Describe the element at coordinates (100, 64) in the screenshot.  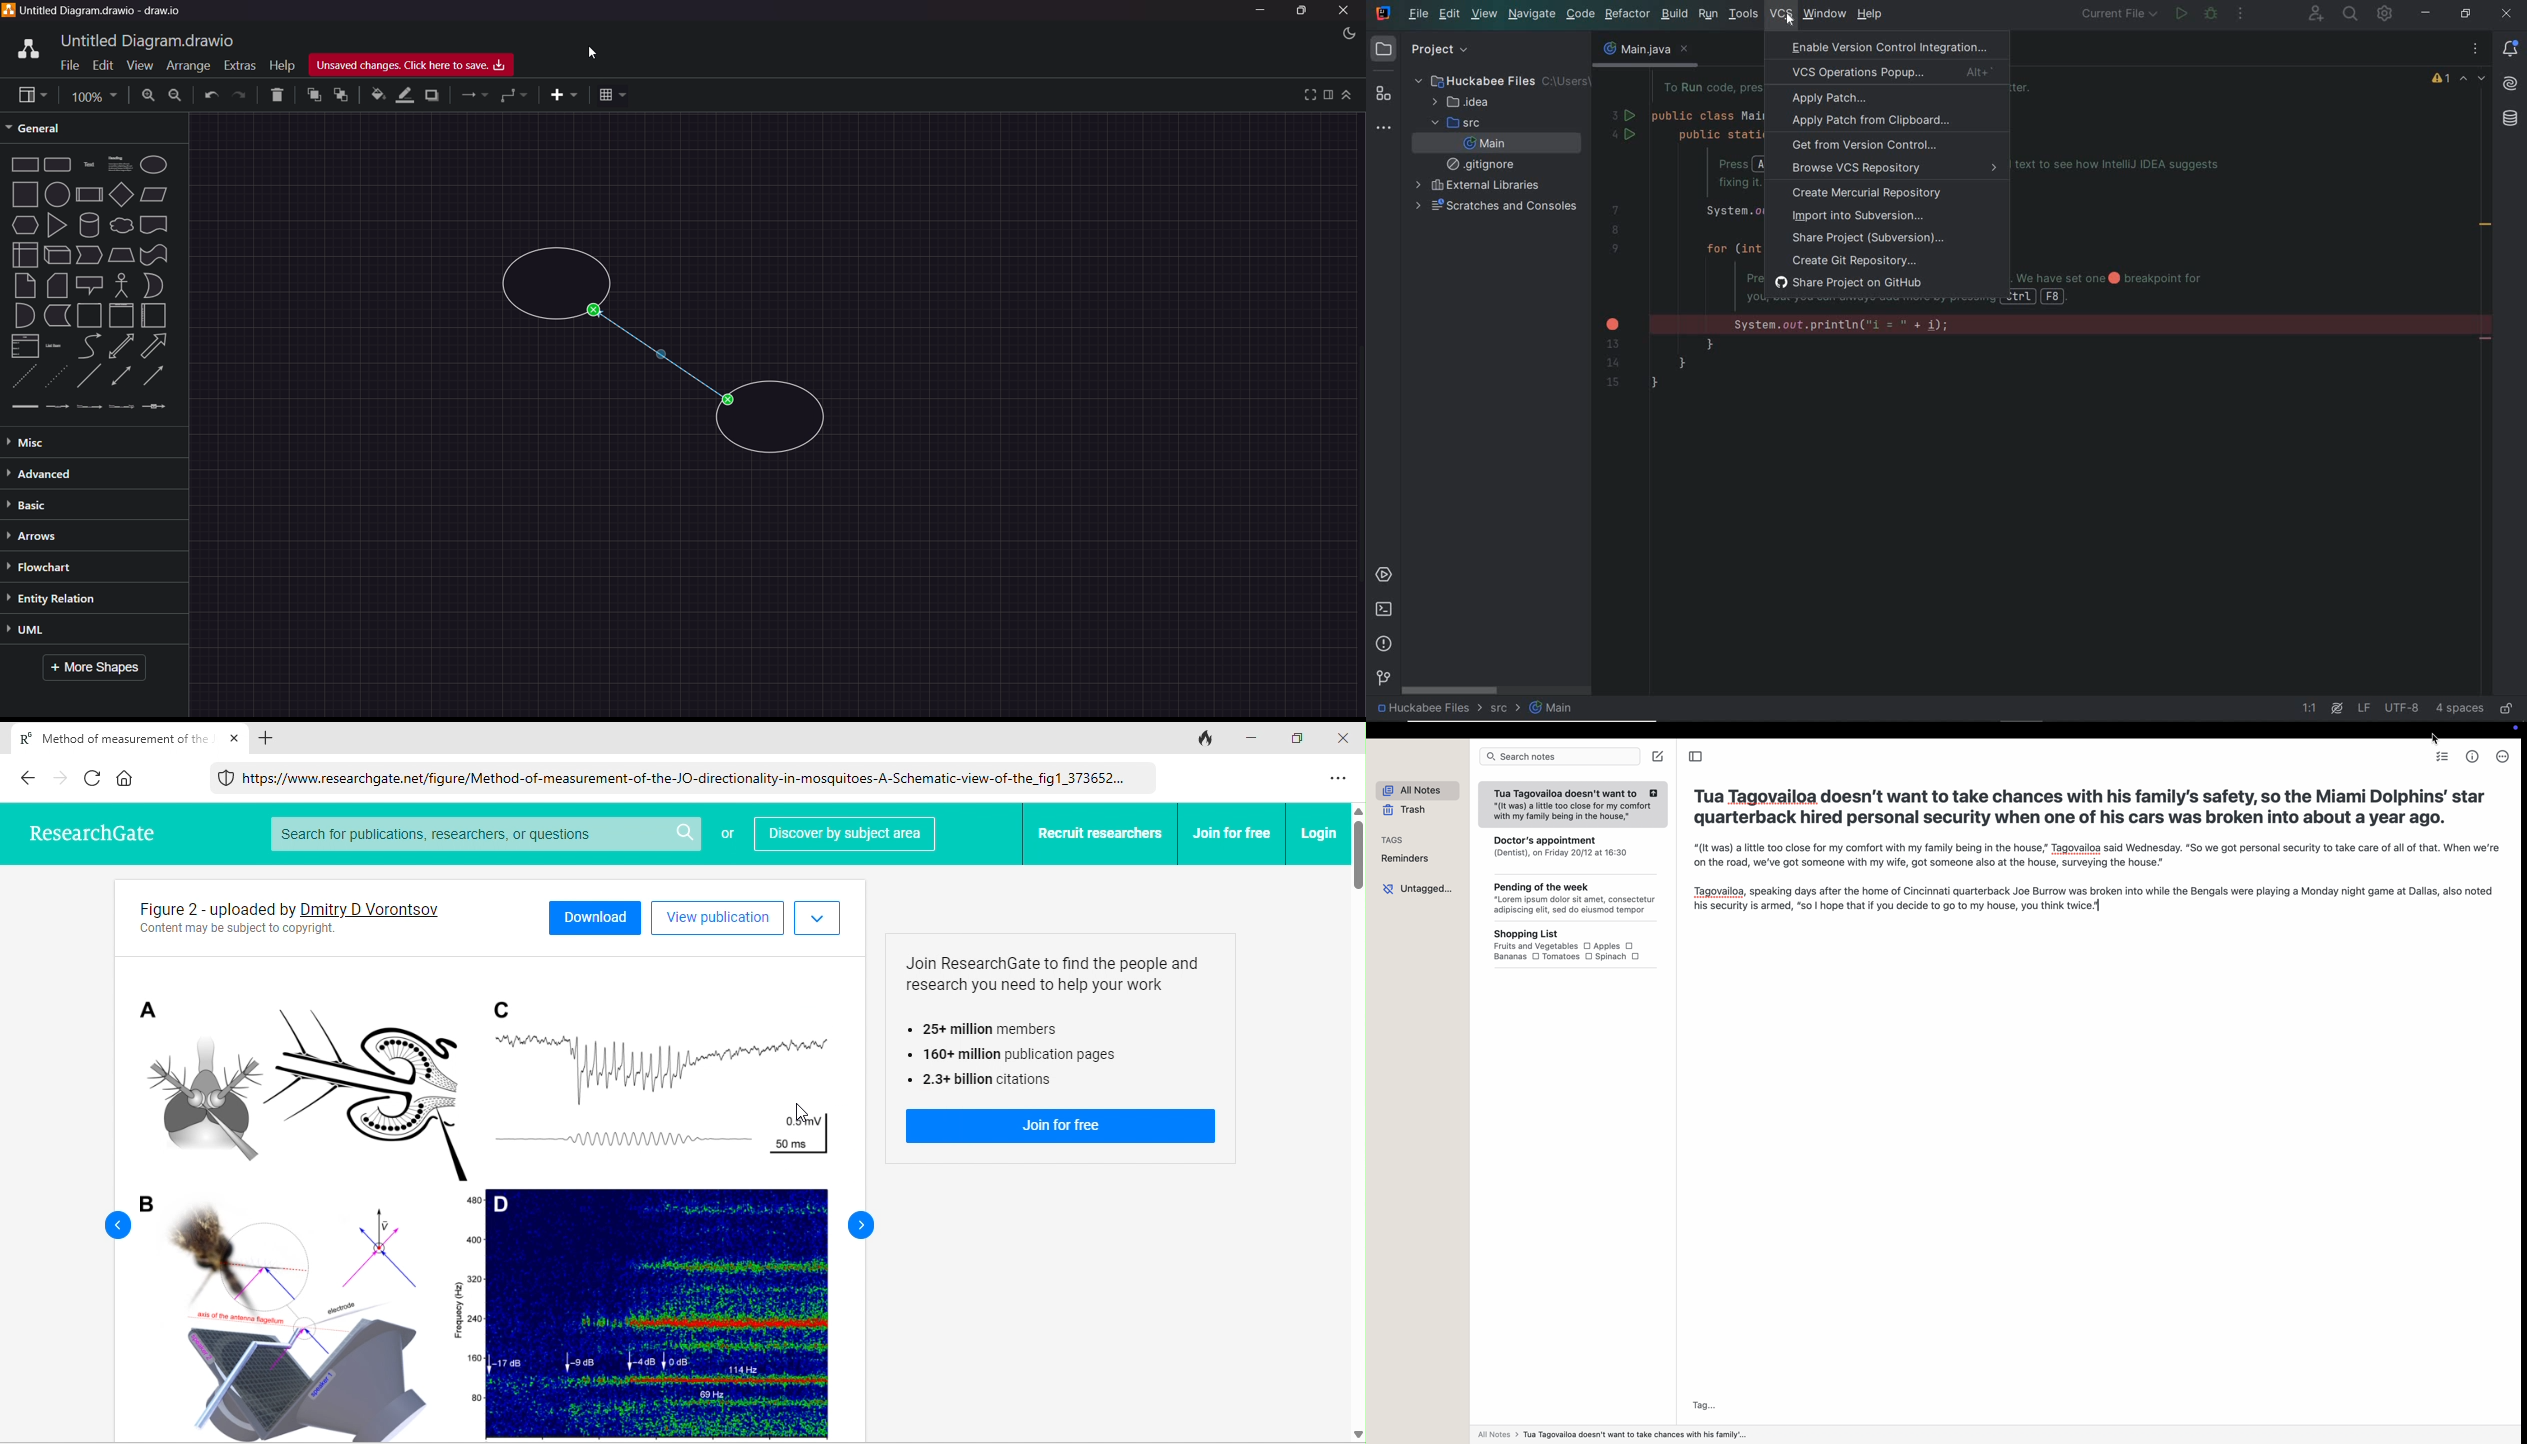
I see `Edit` at that location.